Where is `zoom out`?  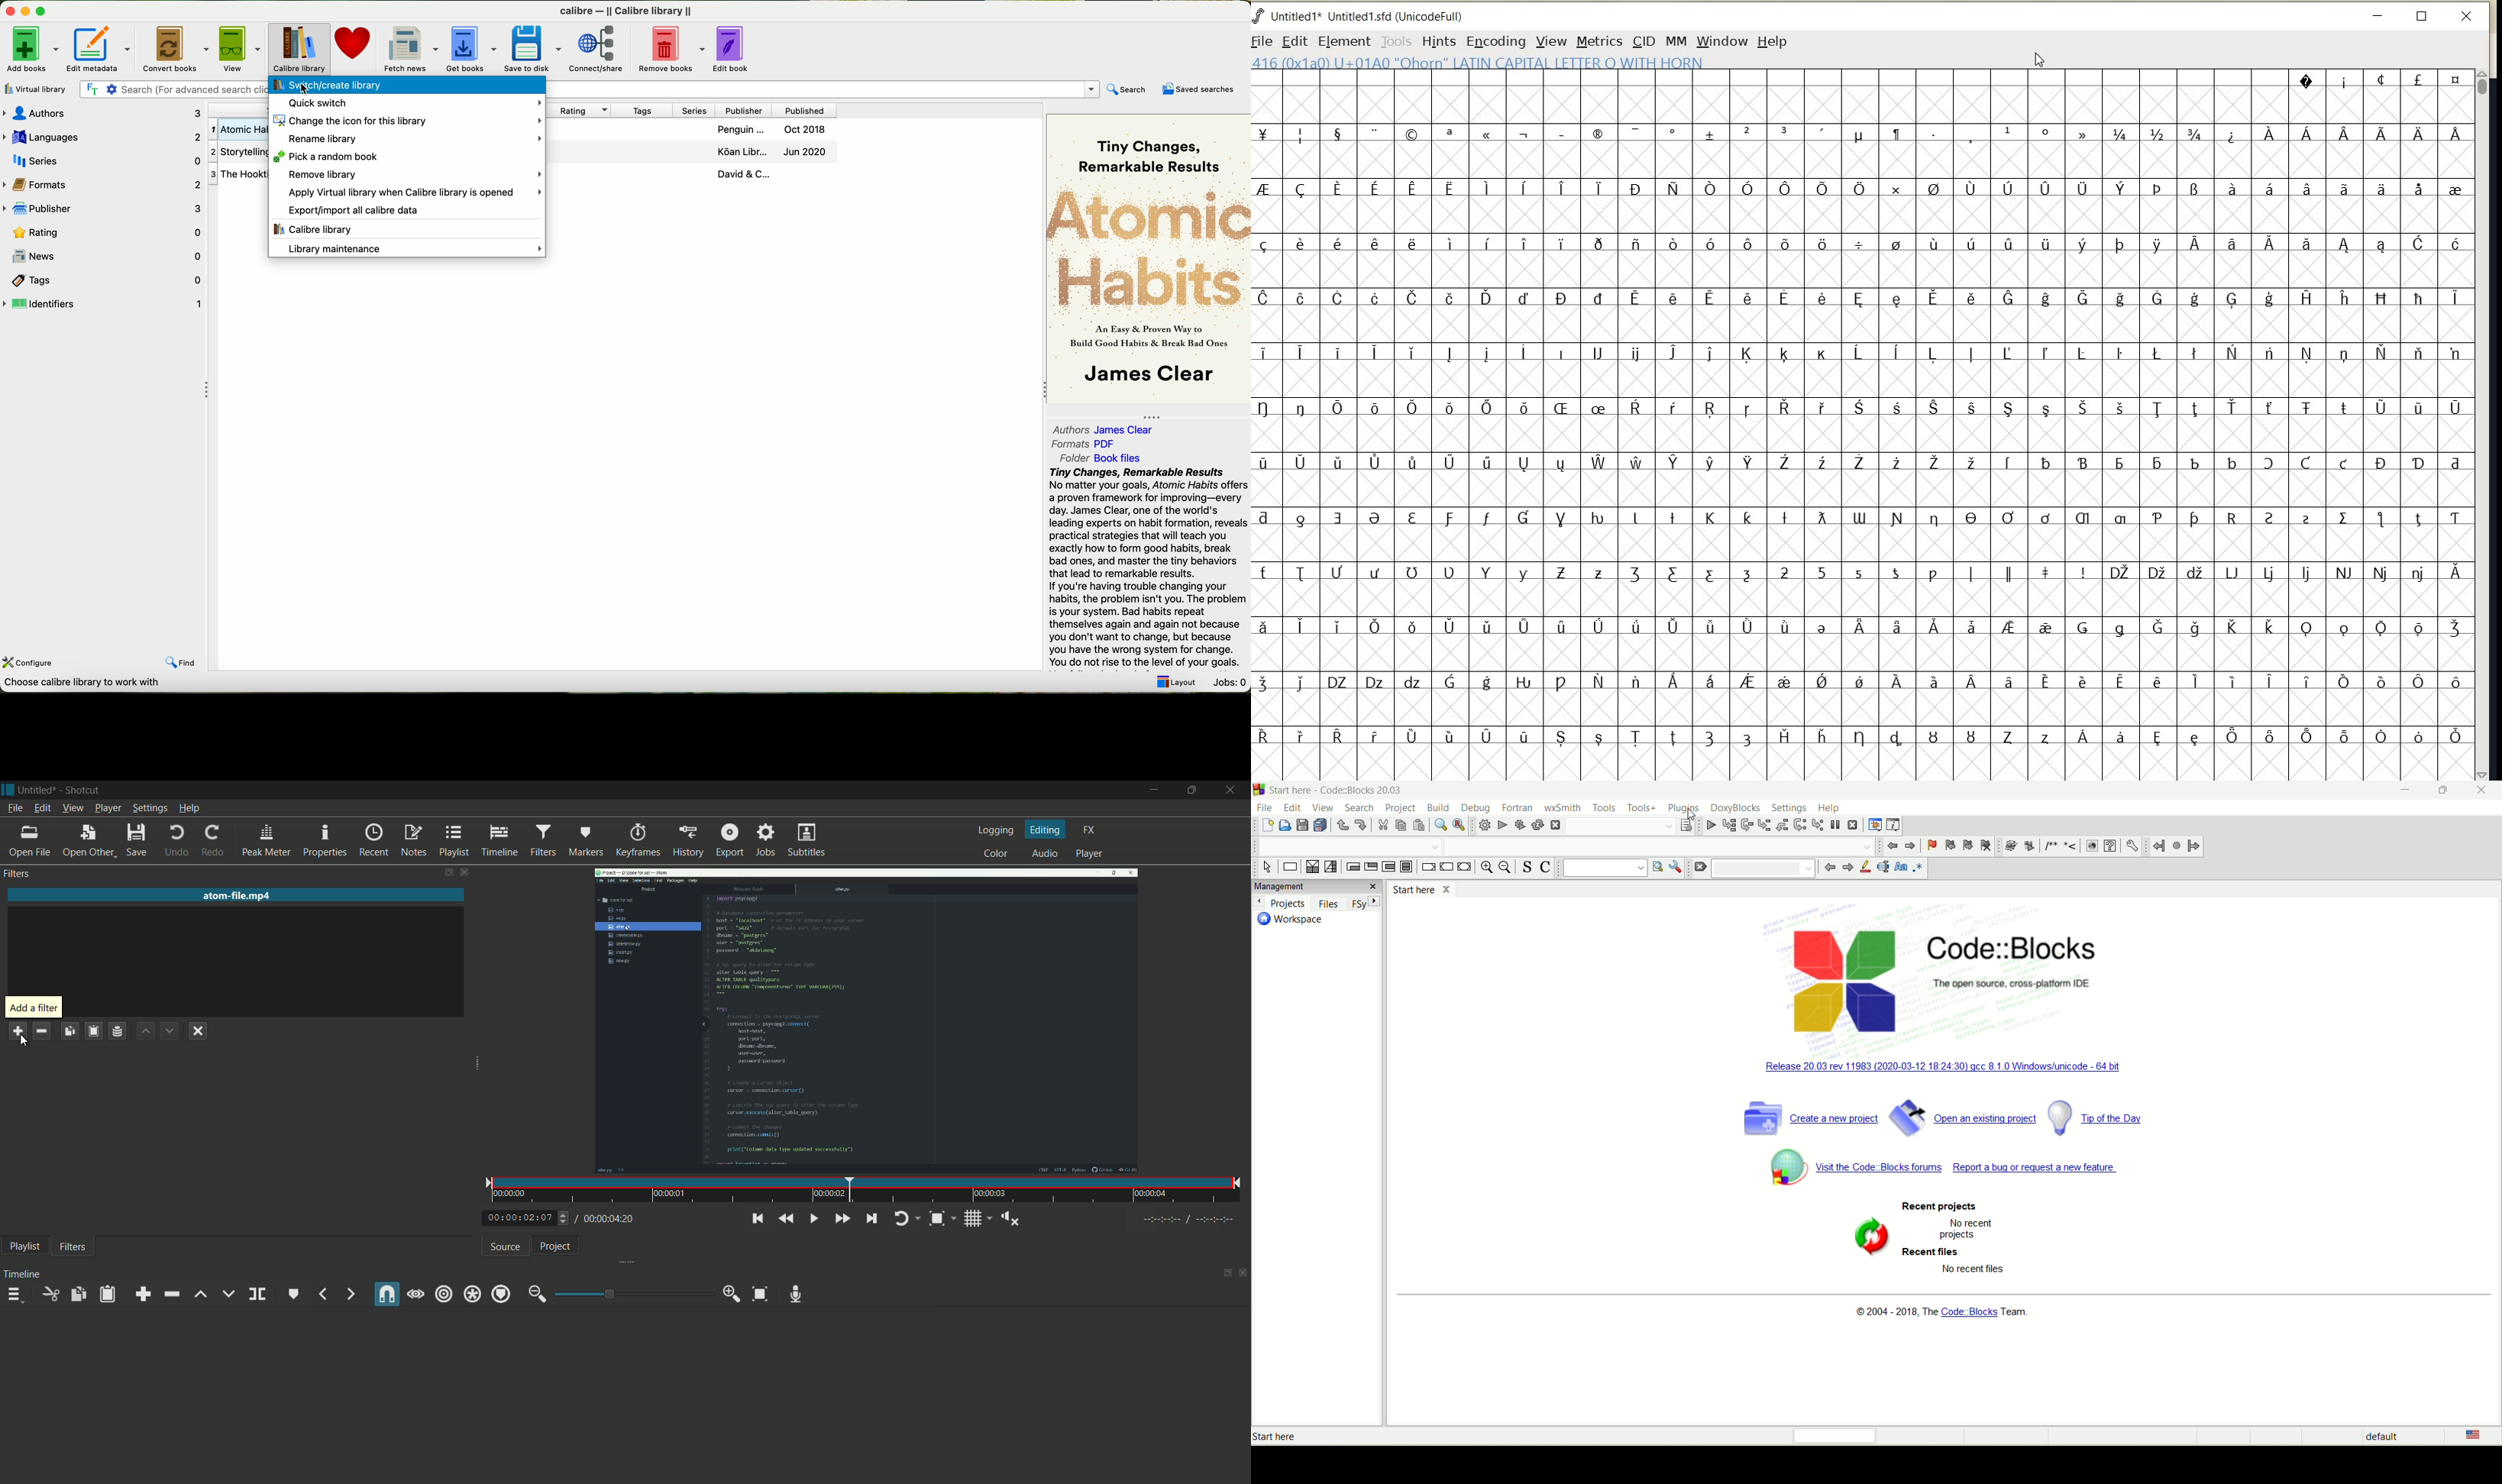 zoom out is located at coordinates (538, 1295).